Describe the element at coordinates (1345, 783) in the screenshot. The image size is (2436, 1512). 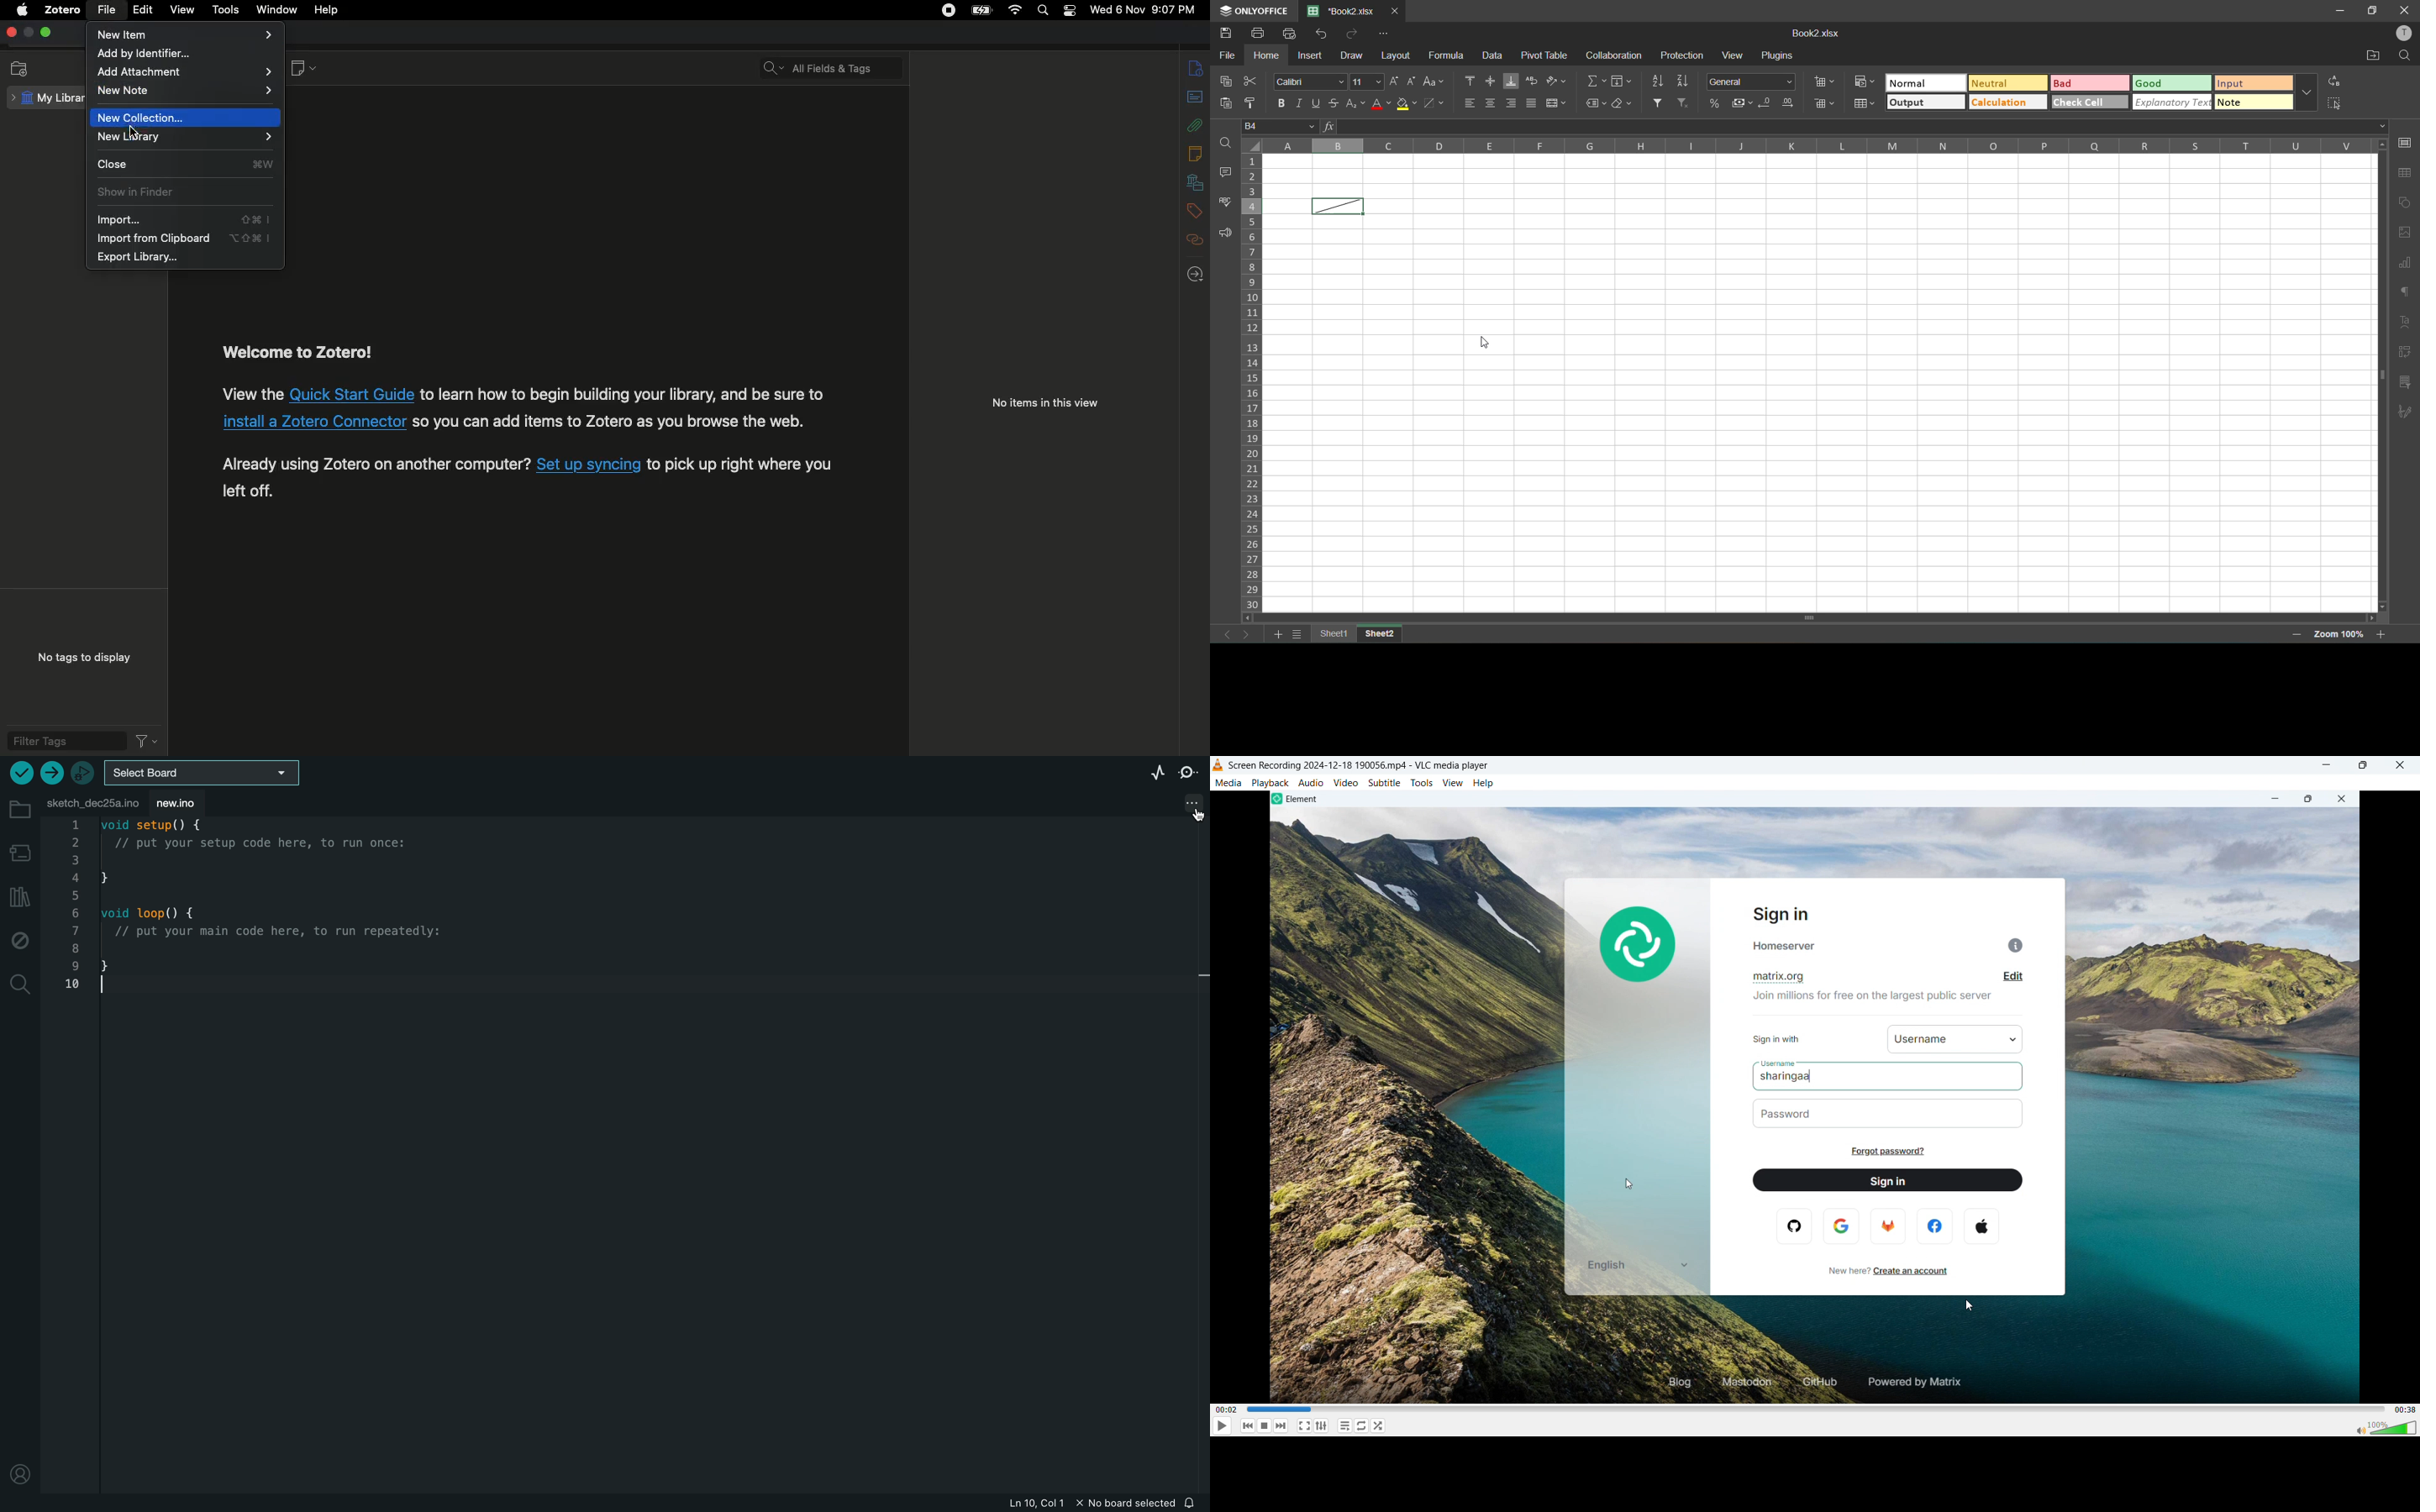
I see `Video ` at that location.